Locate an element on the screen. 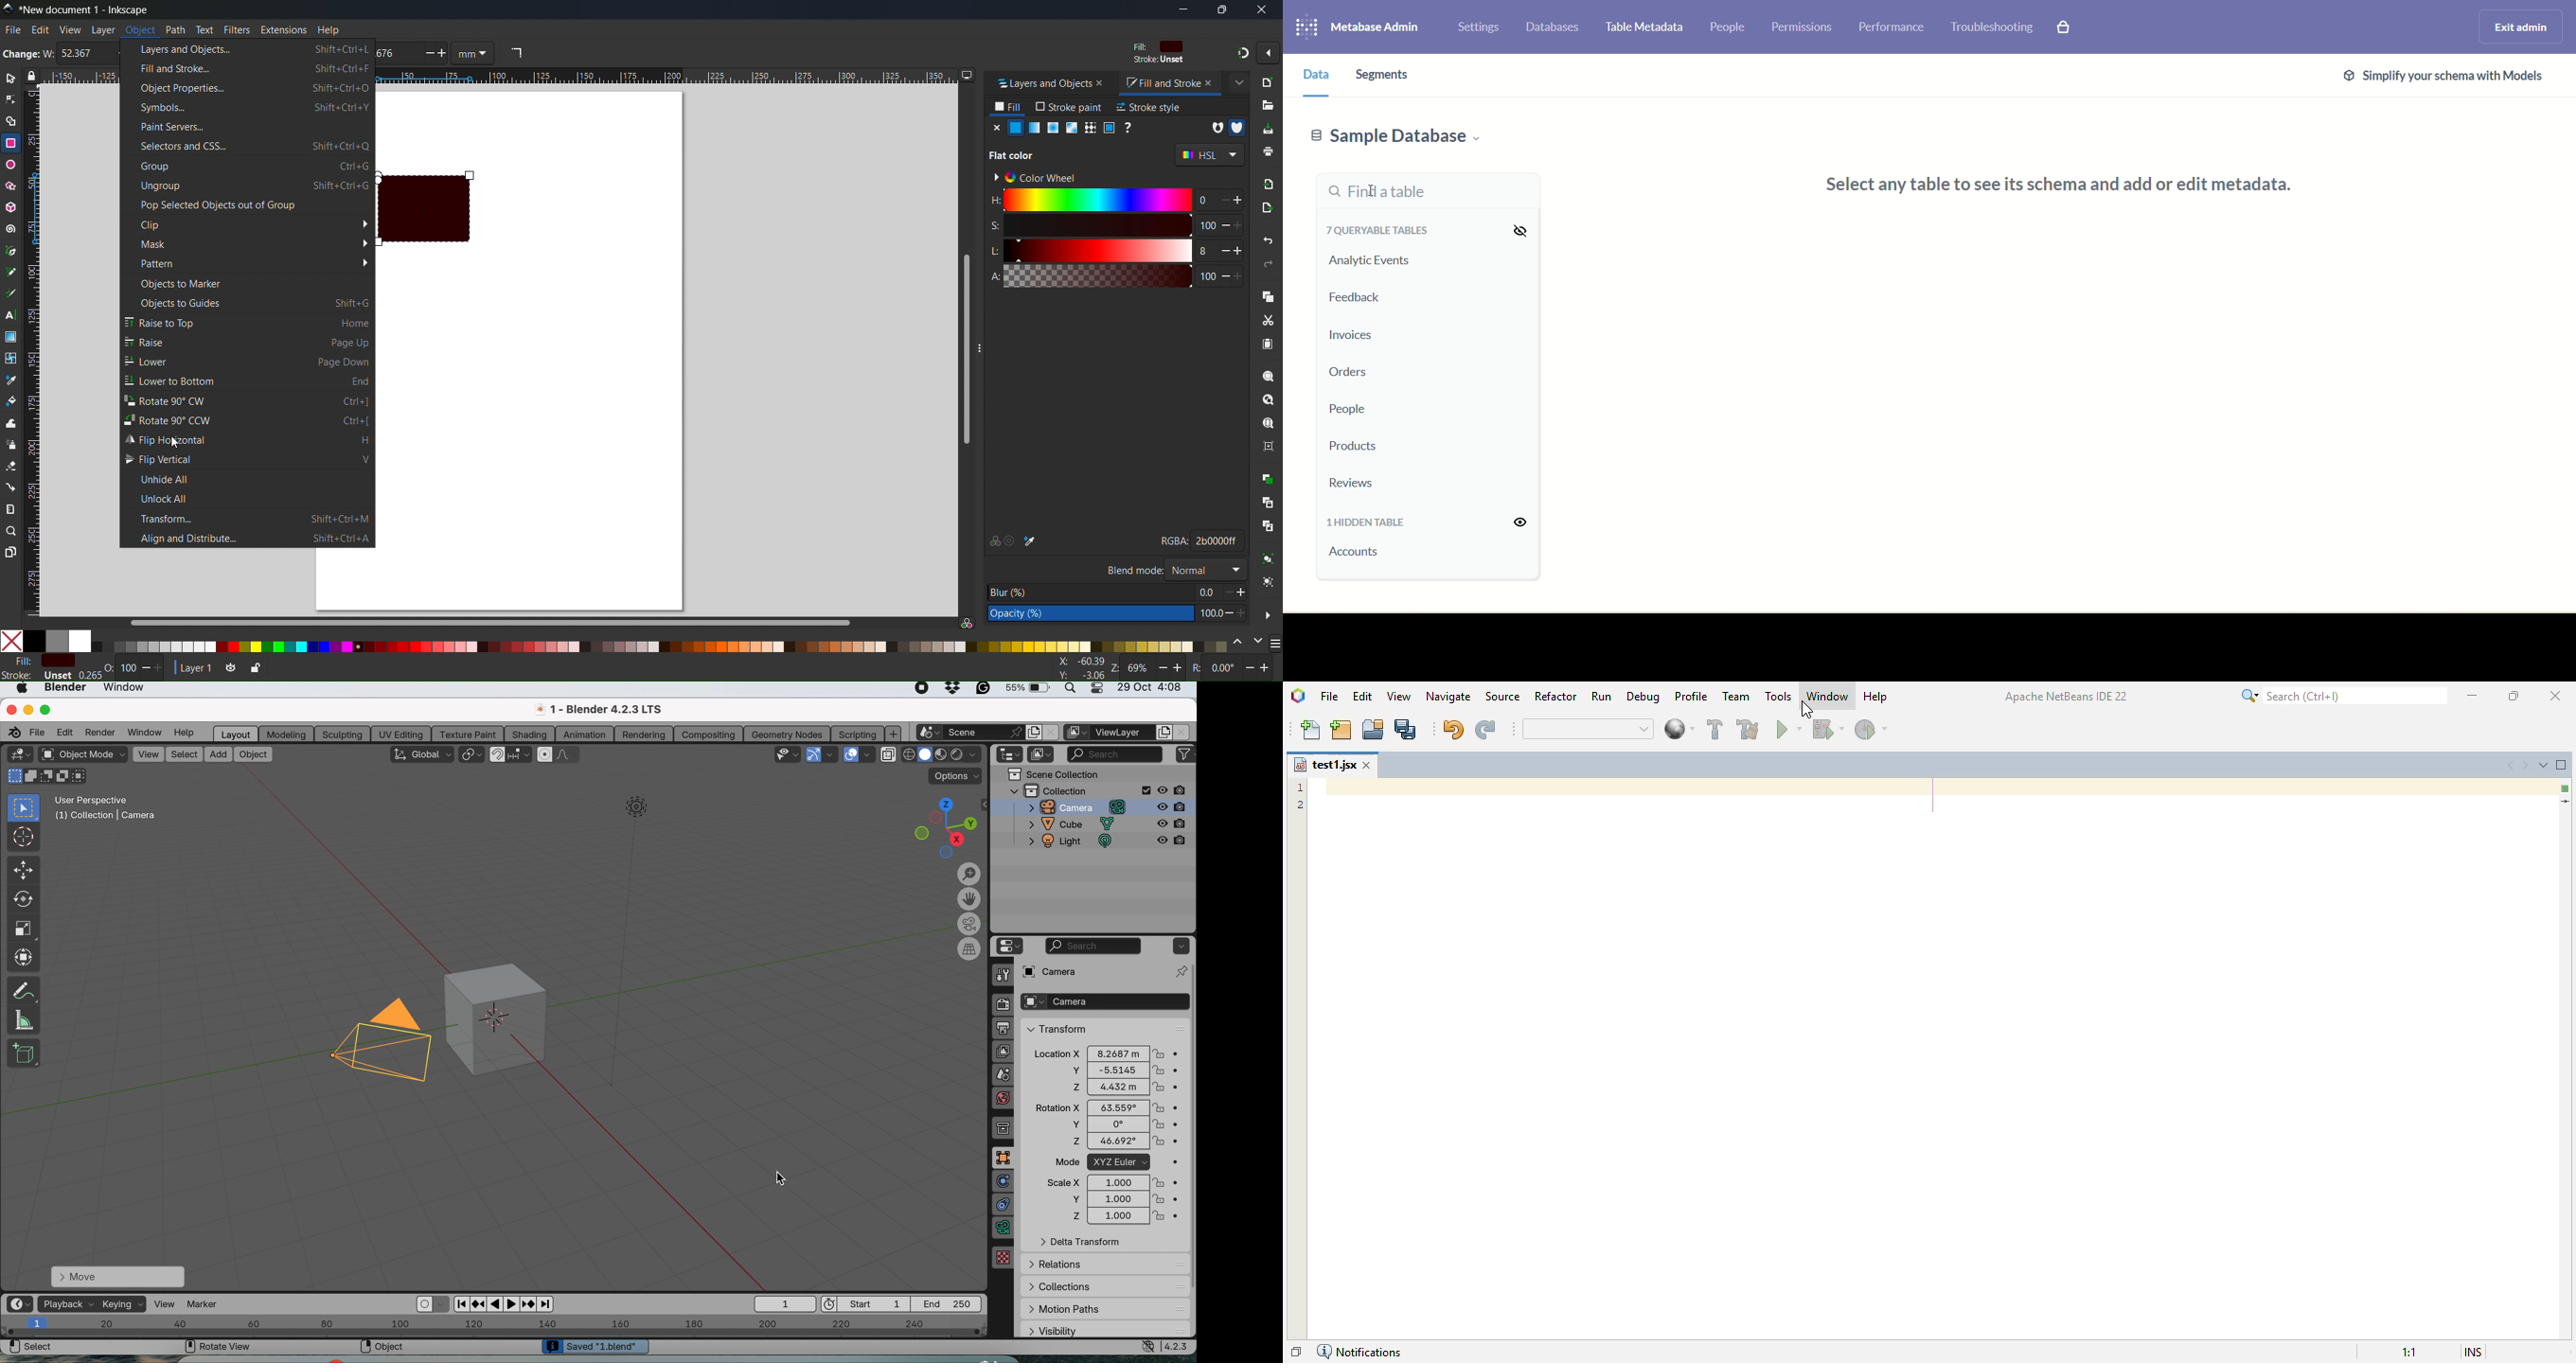  current line is located at coordinates (2565, 803).